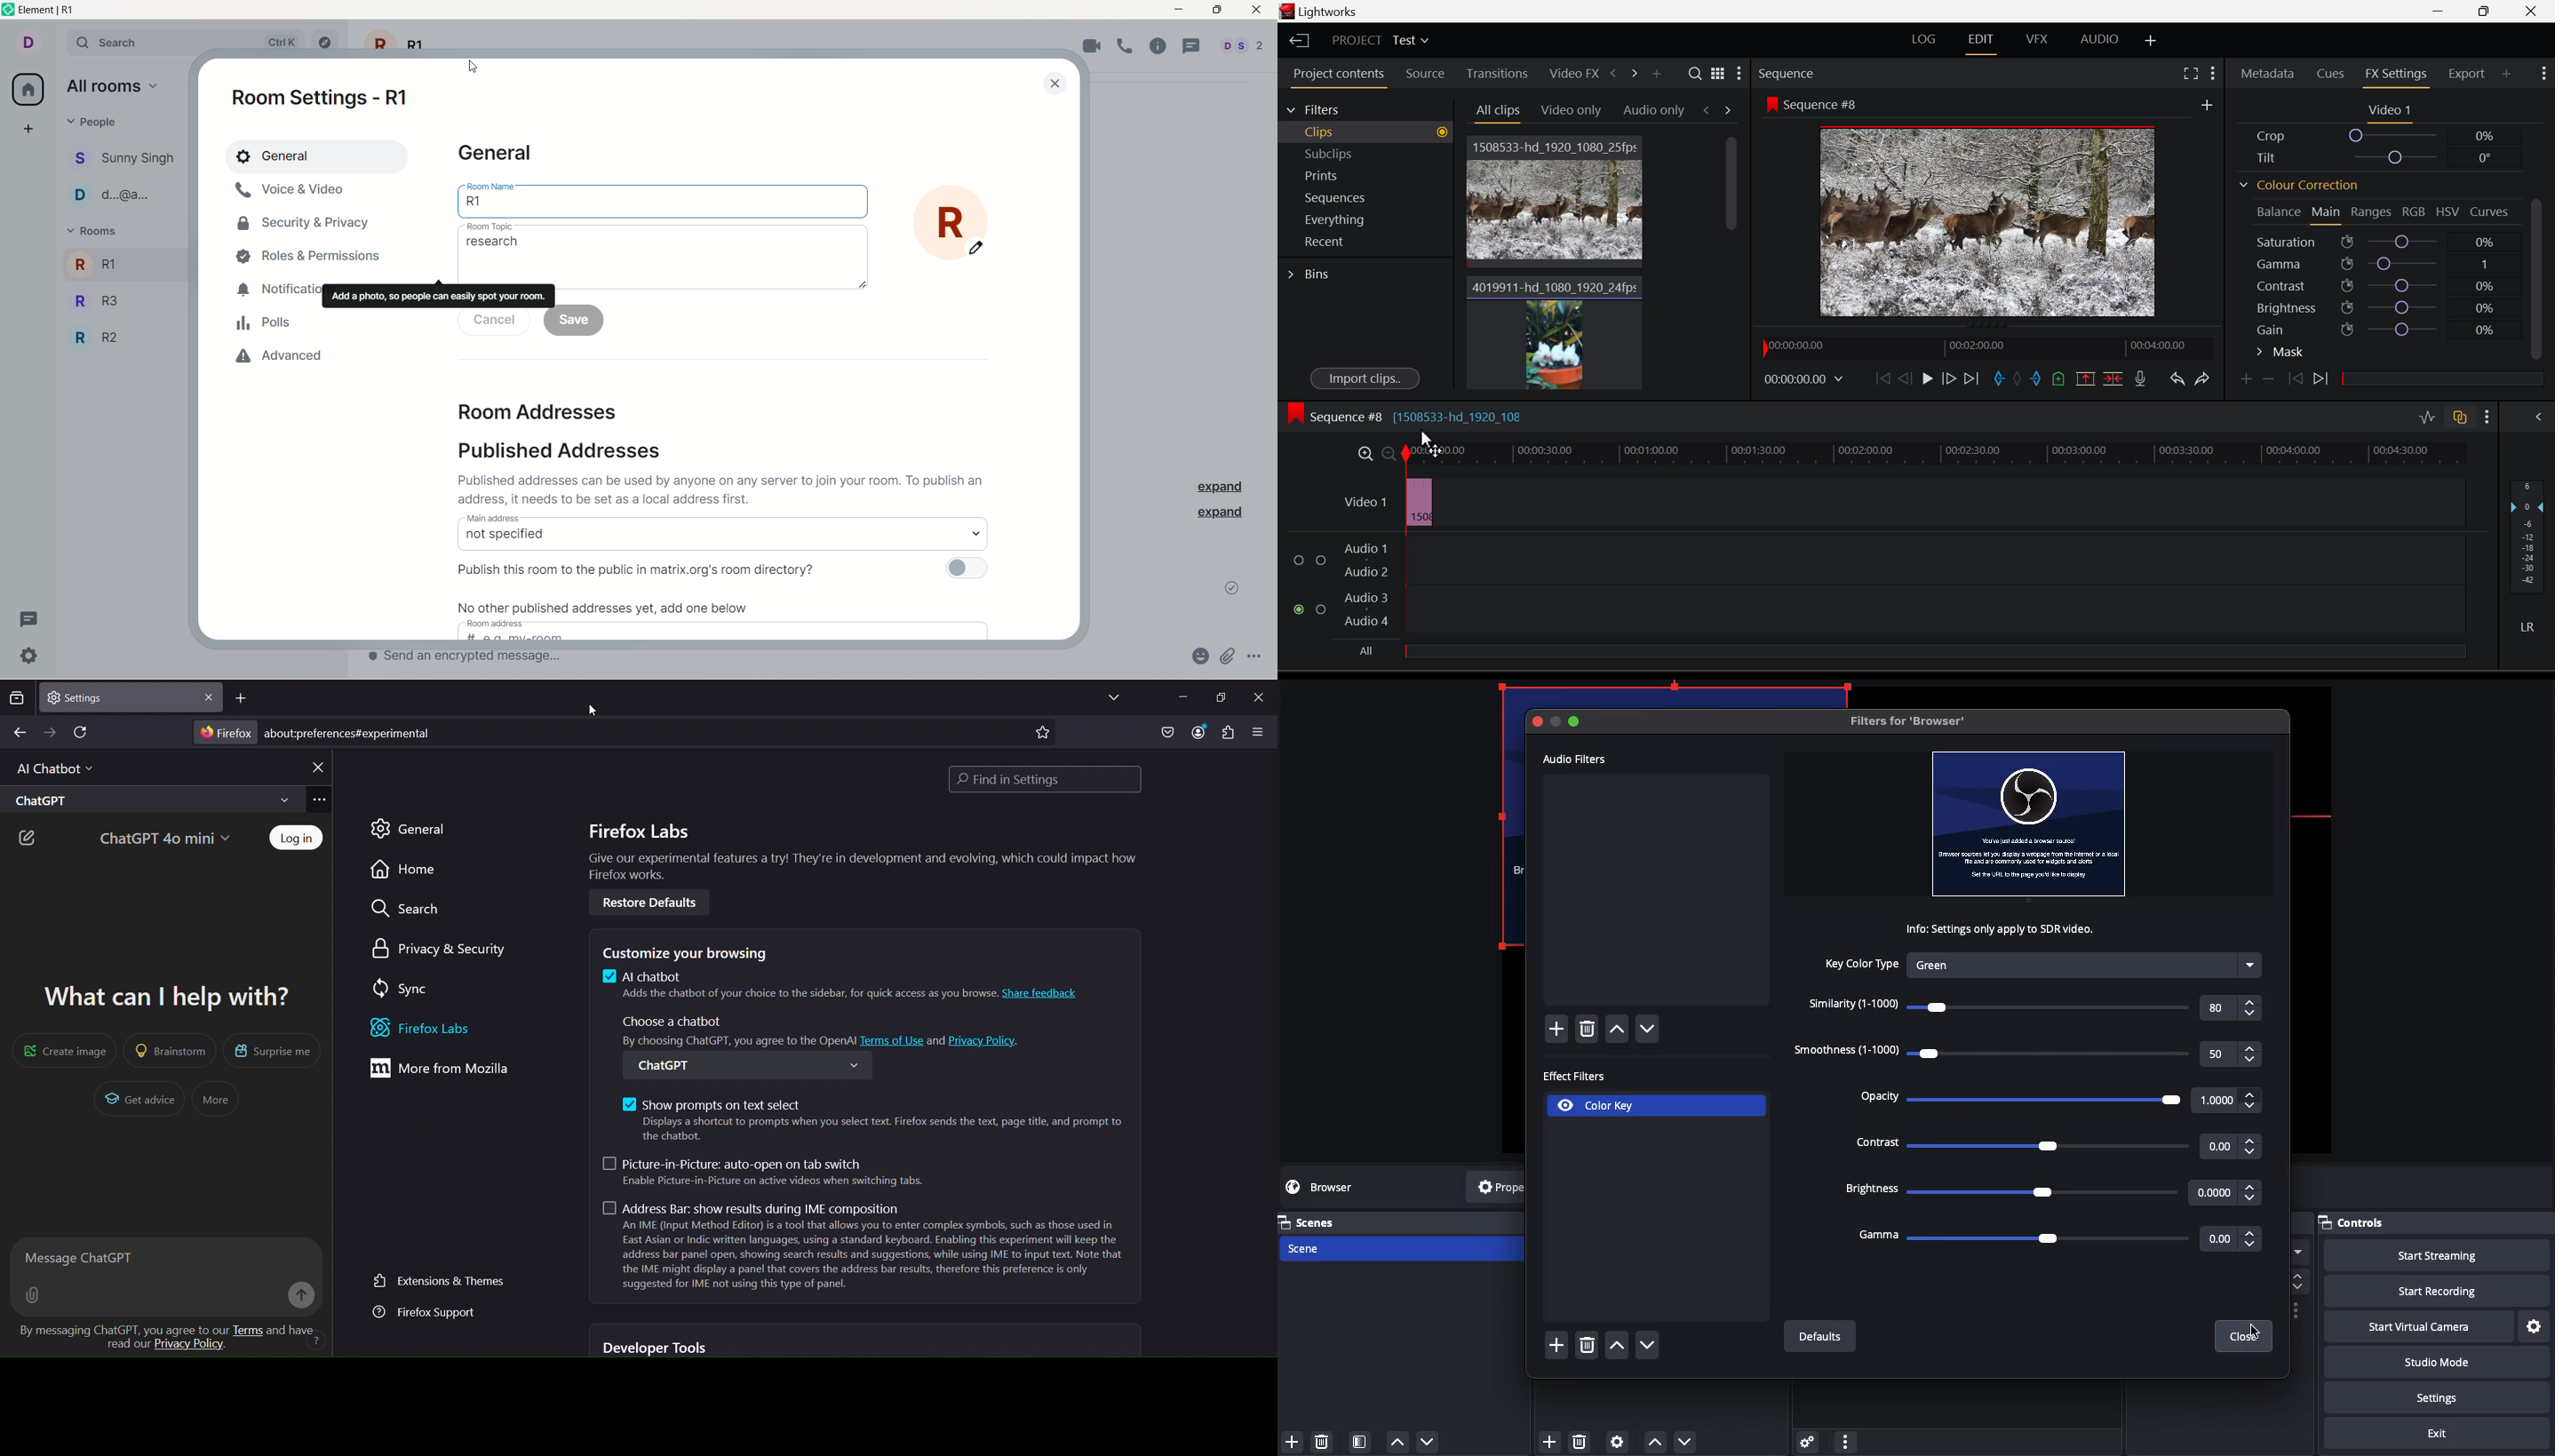  I want to click on Add, so click(1558, 1343).